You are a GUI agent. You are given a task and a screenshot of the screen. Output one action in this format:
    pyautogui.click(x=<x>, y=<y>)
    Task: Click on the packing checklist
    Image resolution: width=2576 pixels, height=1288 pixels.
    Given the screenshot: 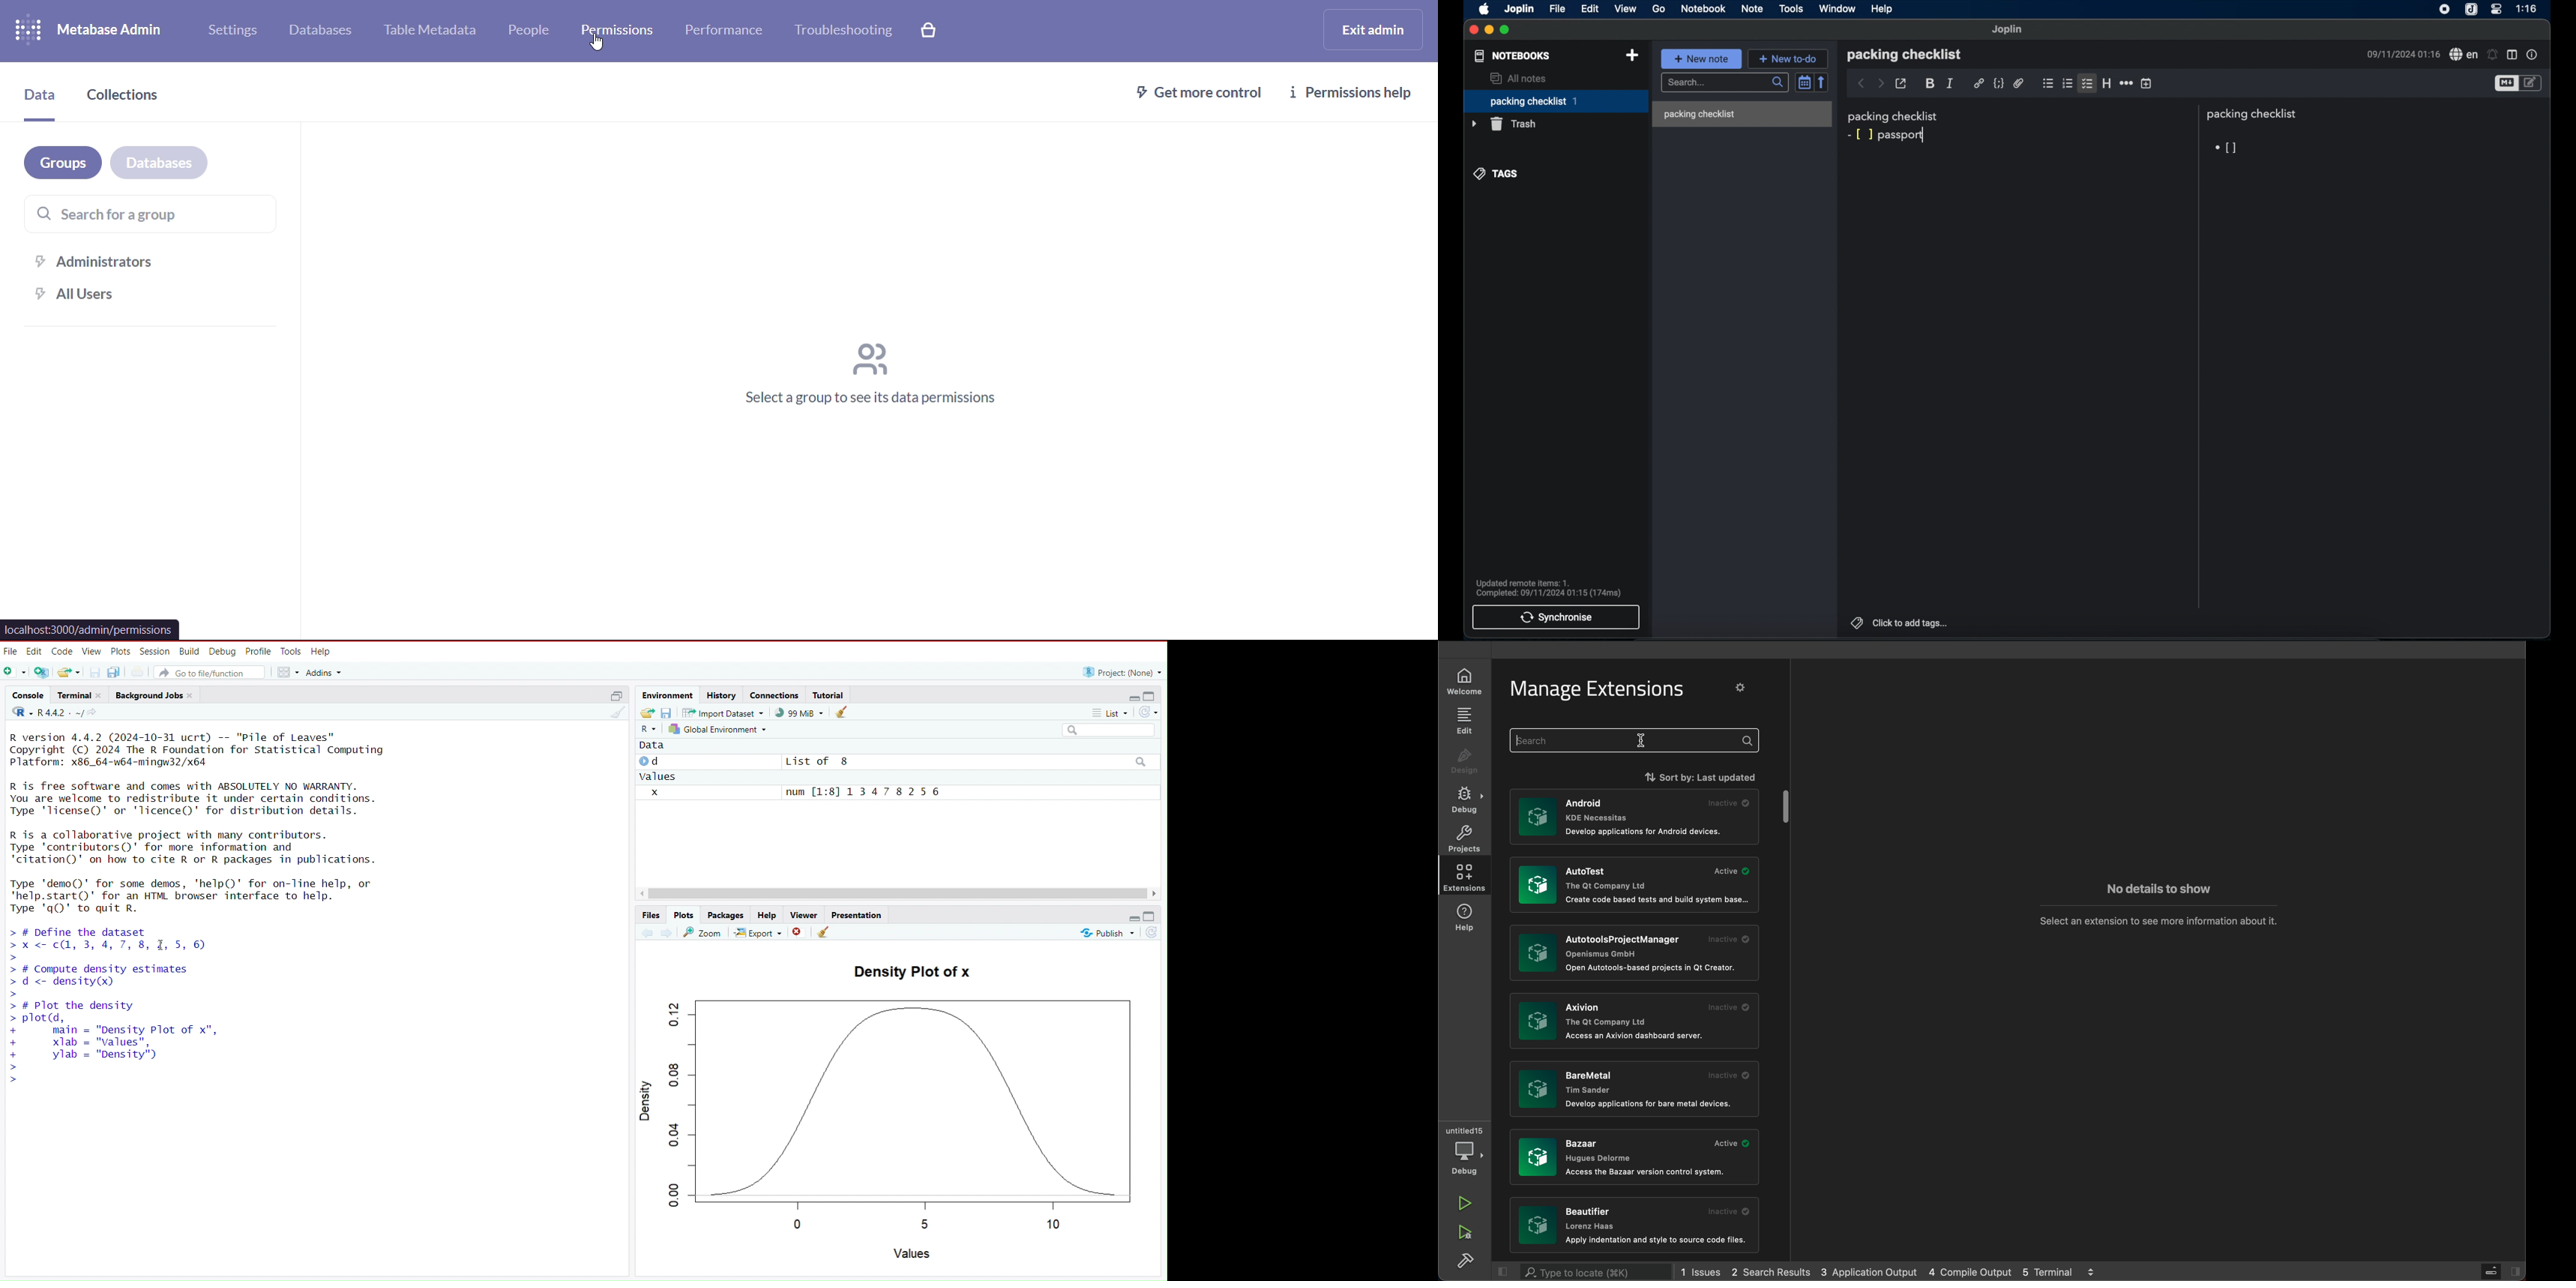 What is the action you would take?
    pyautogui.click(x=1894, y=116)
    